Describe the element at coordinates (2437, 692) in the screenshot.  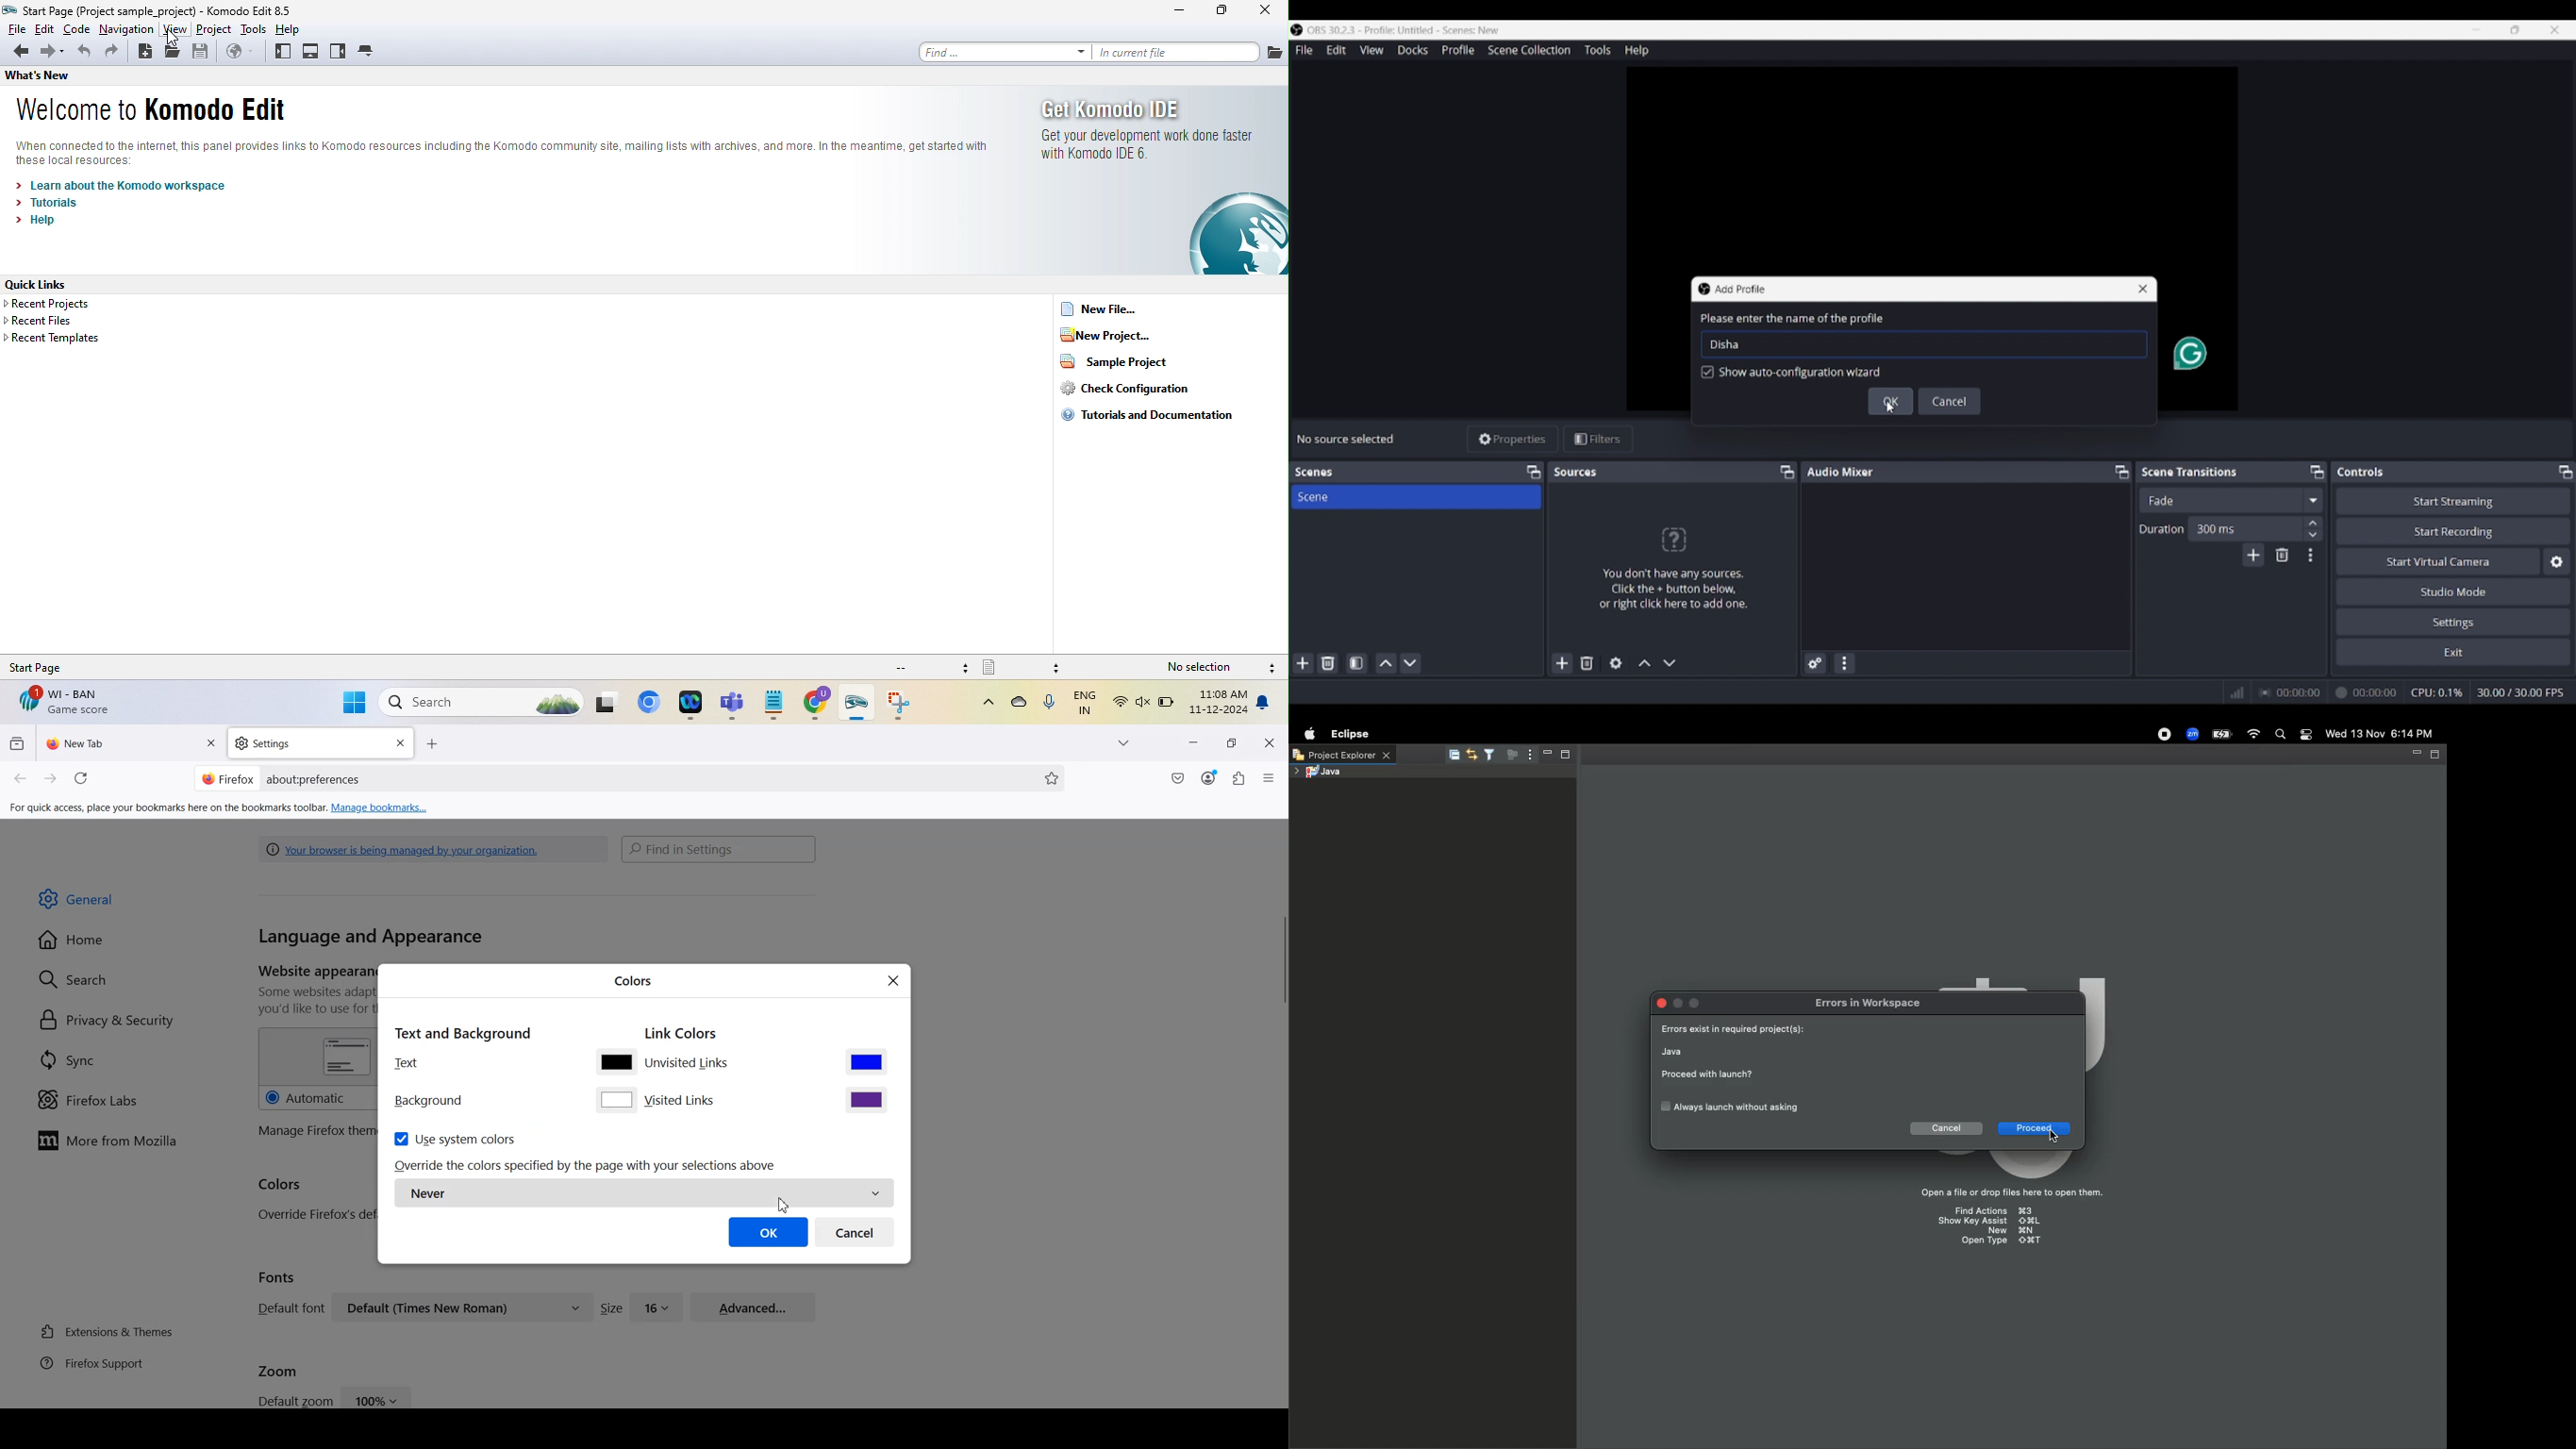
I see `CPU` at that location.